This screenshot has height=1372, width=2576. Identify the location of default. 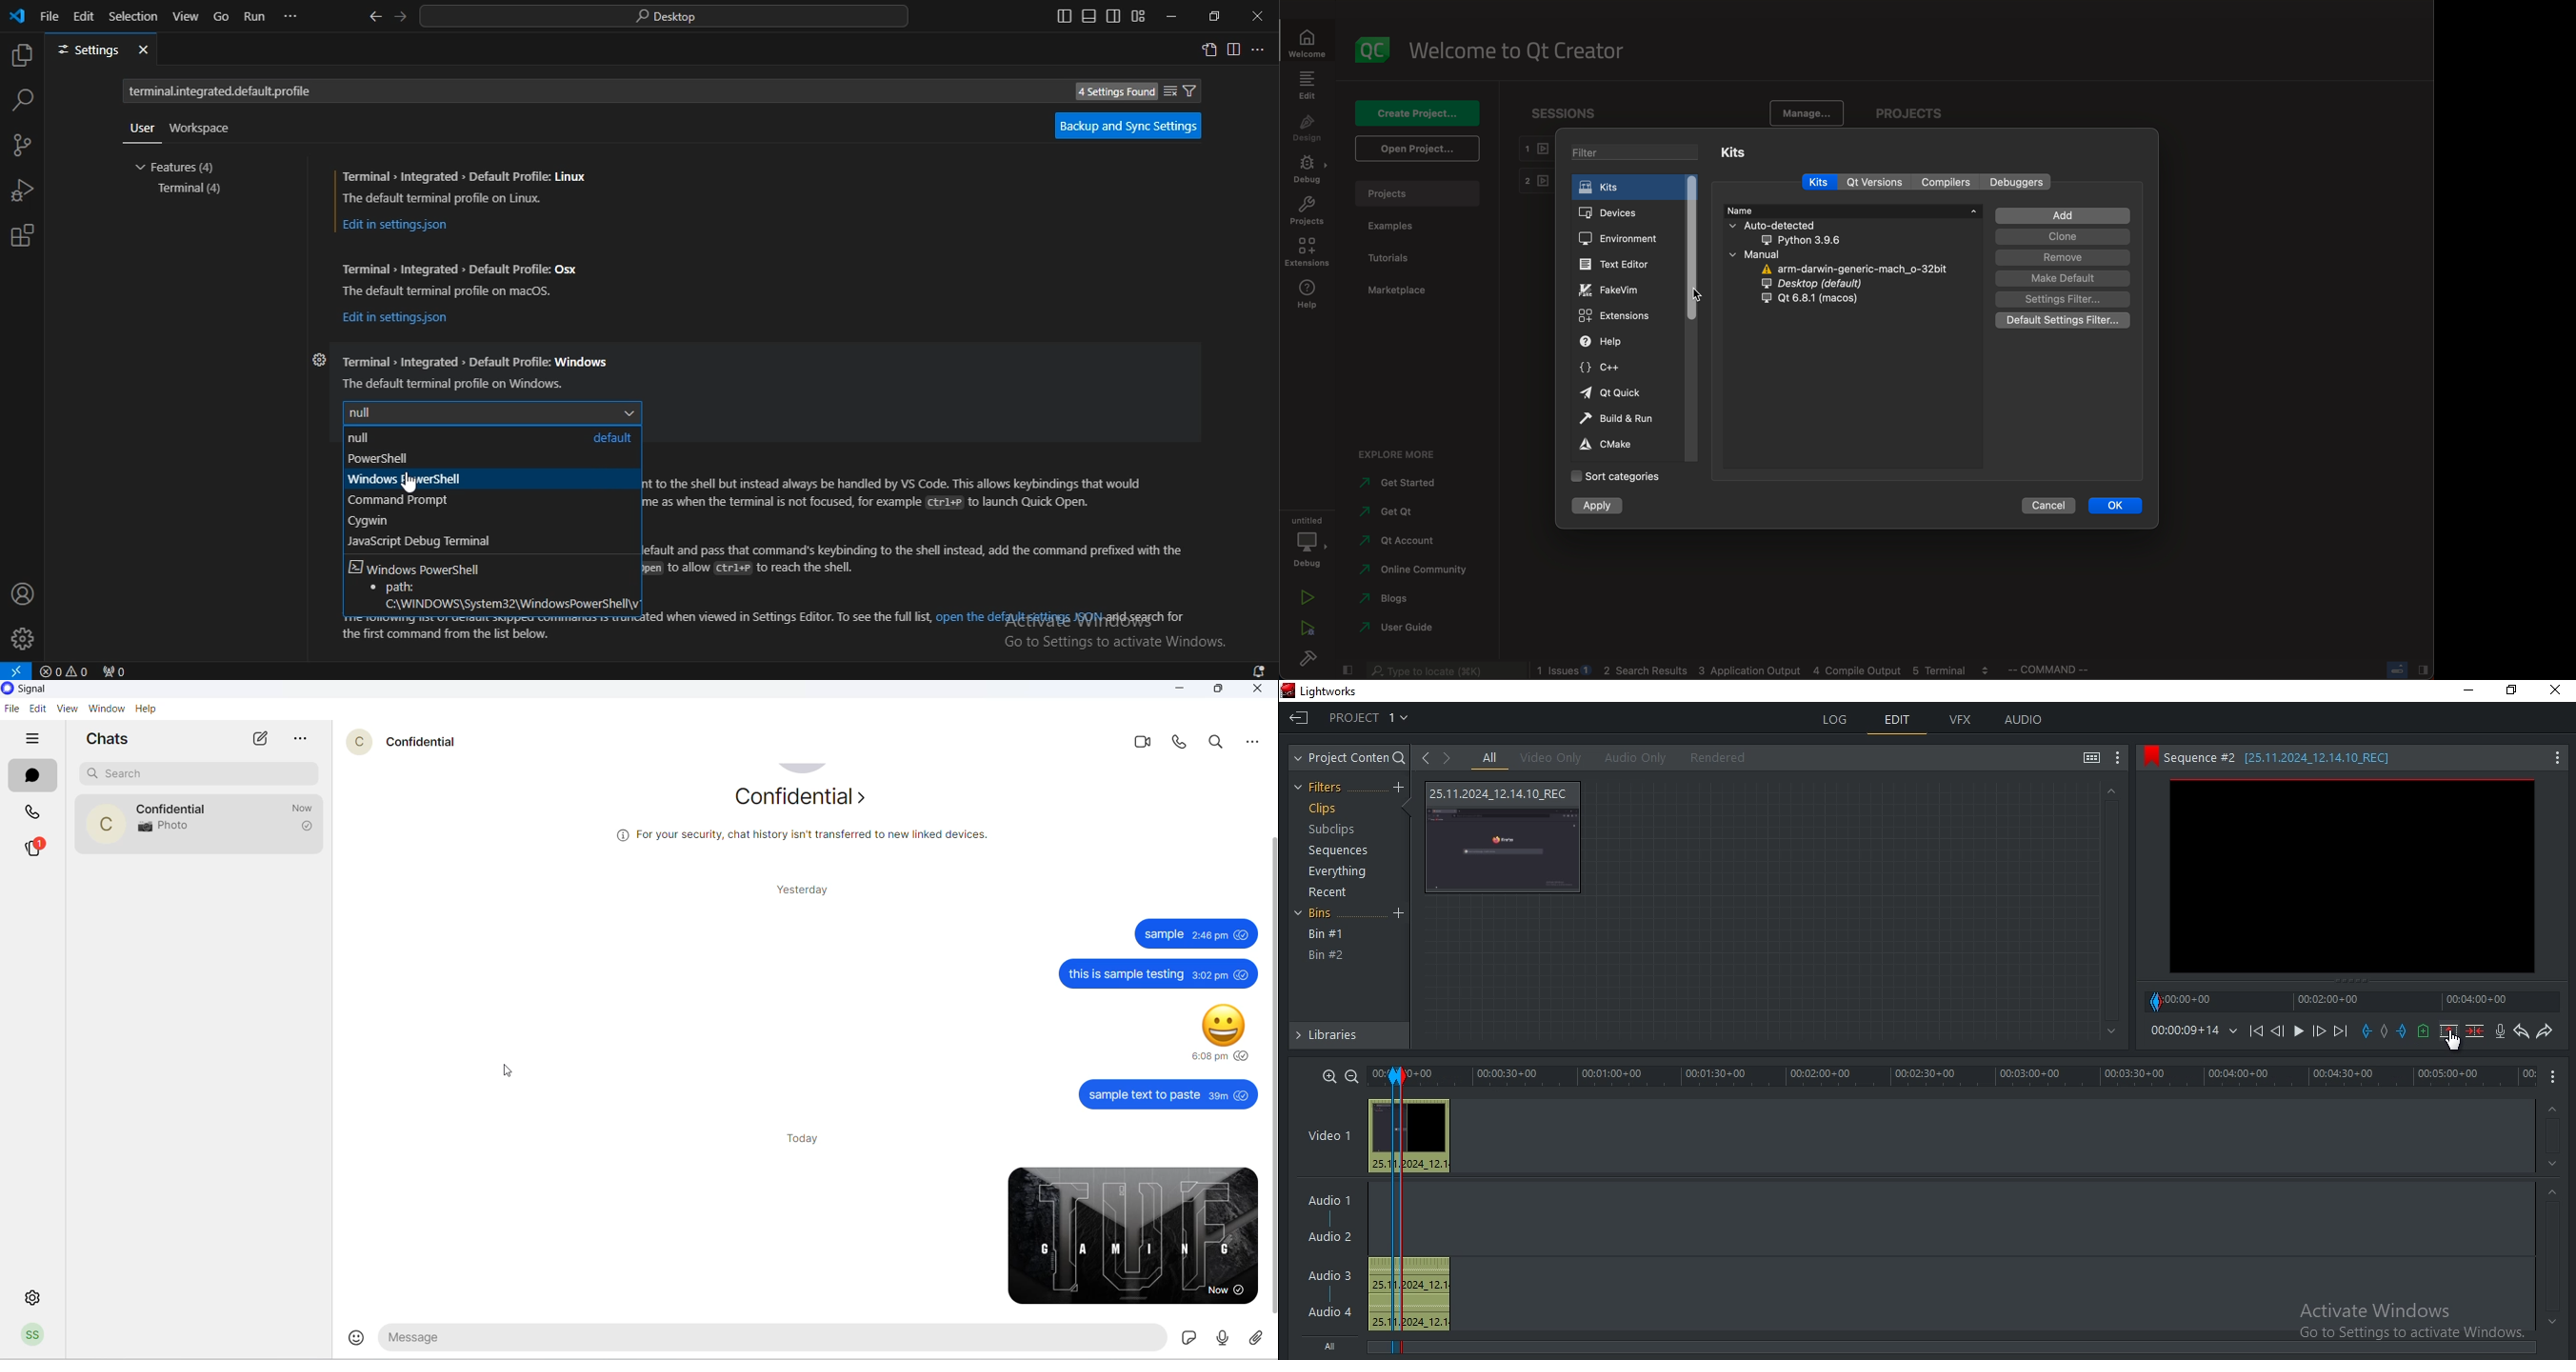
(2063, 279).